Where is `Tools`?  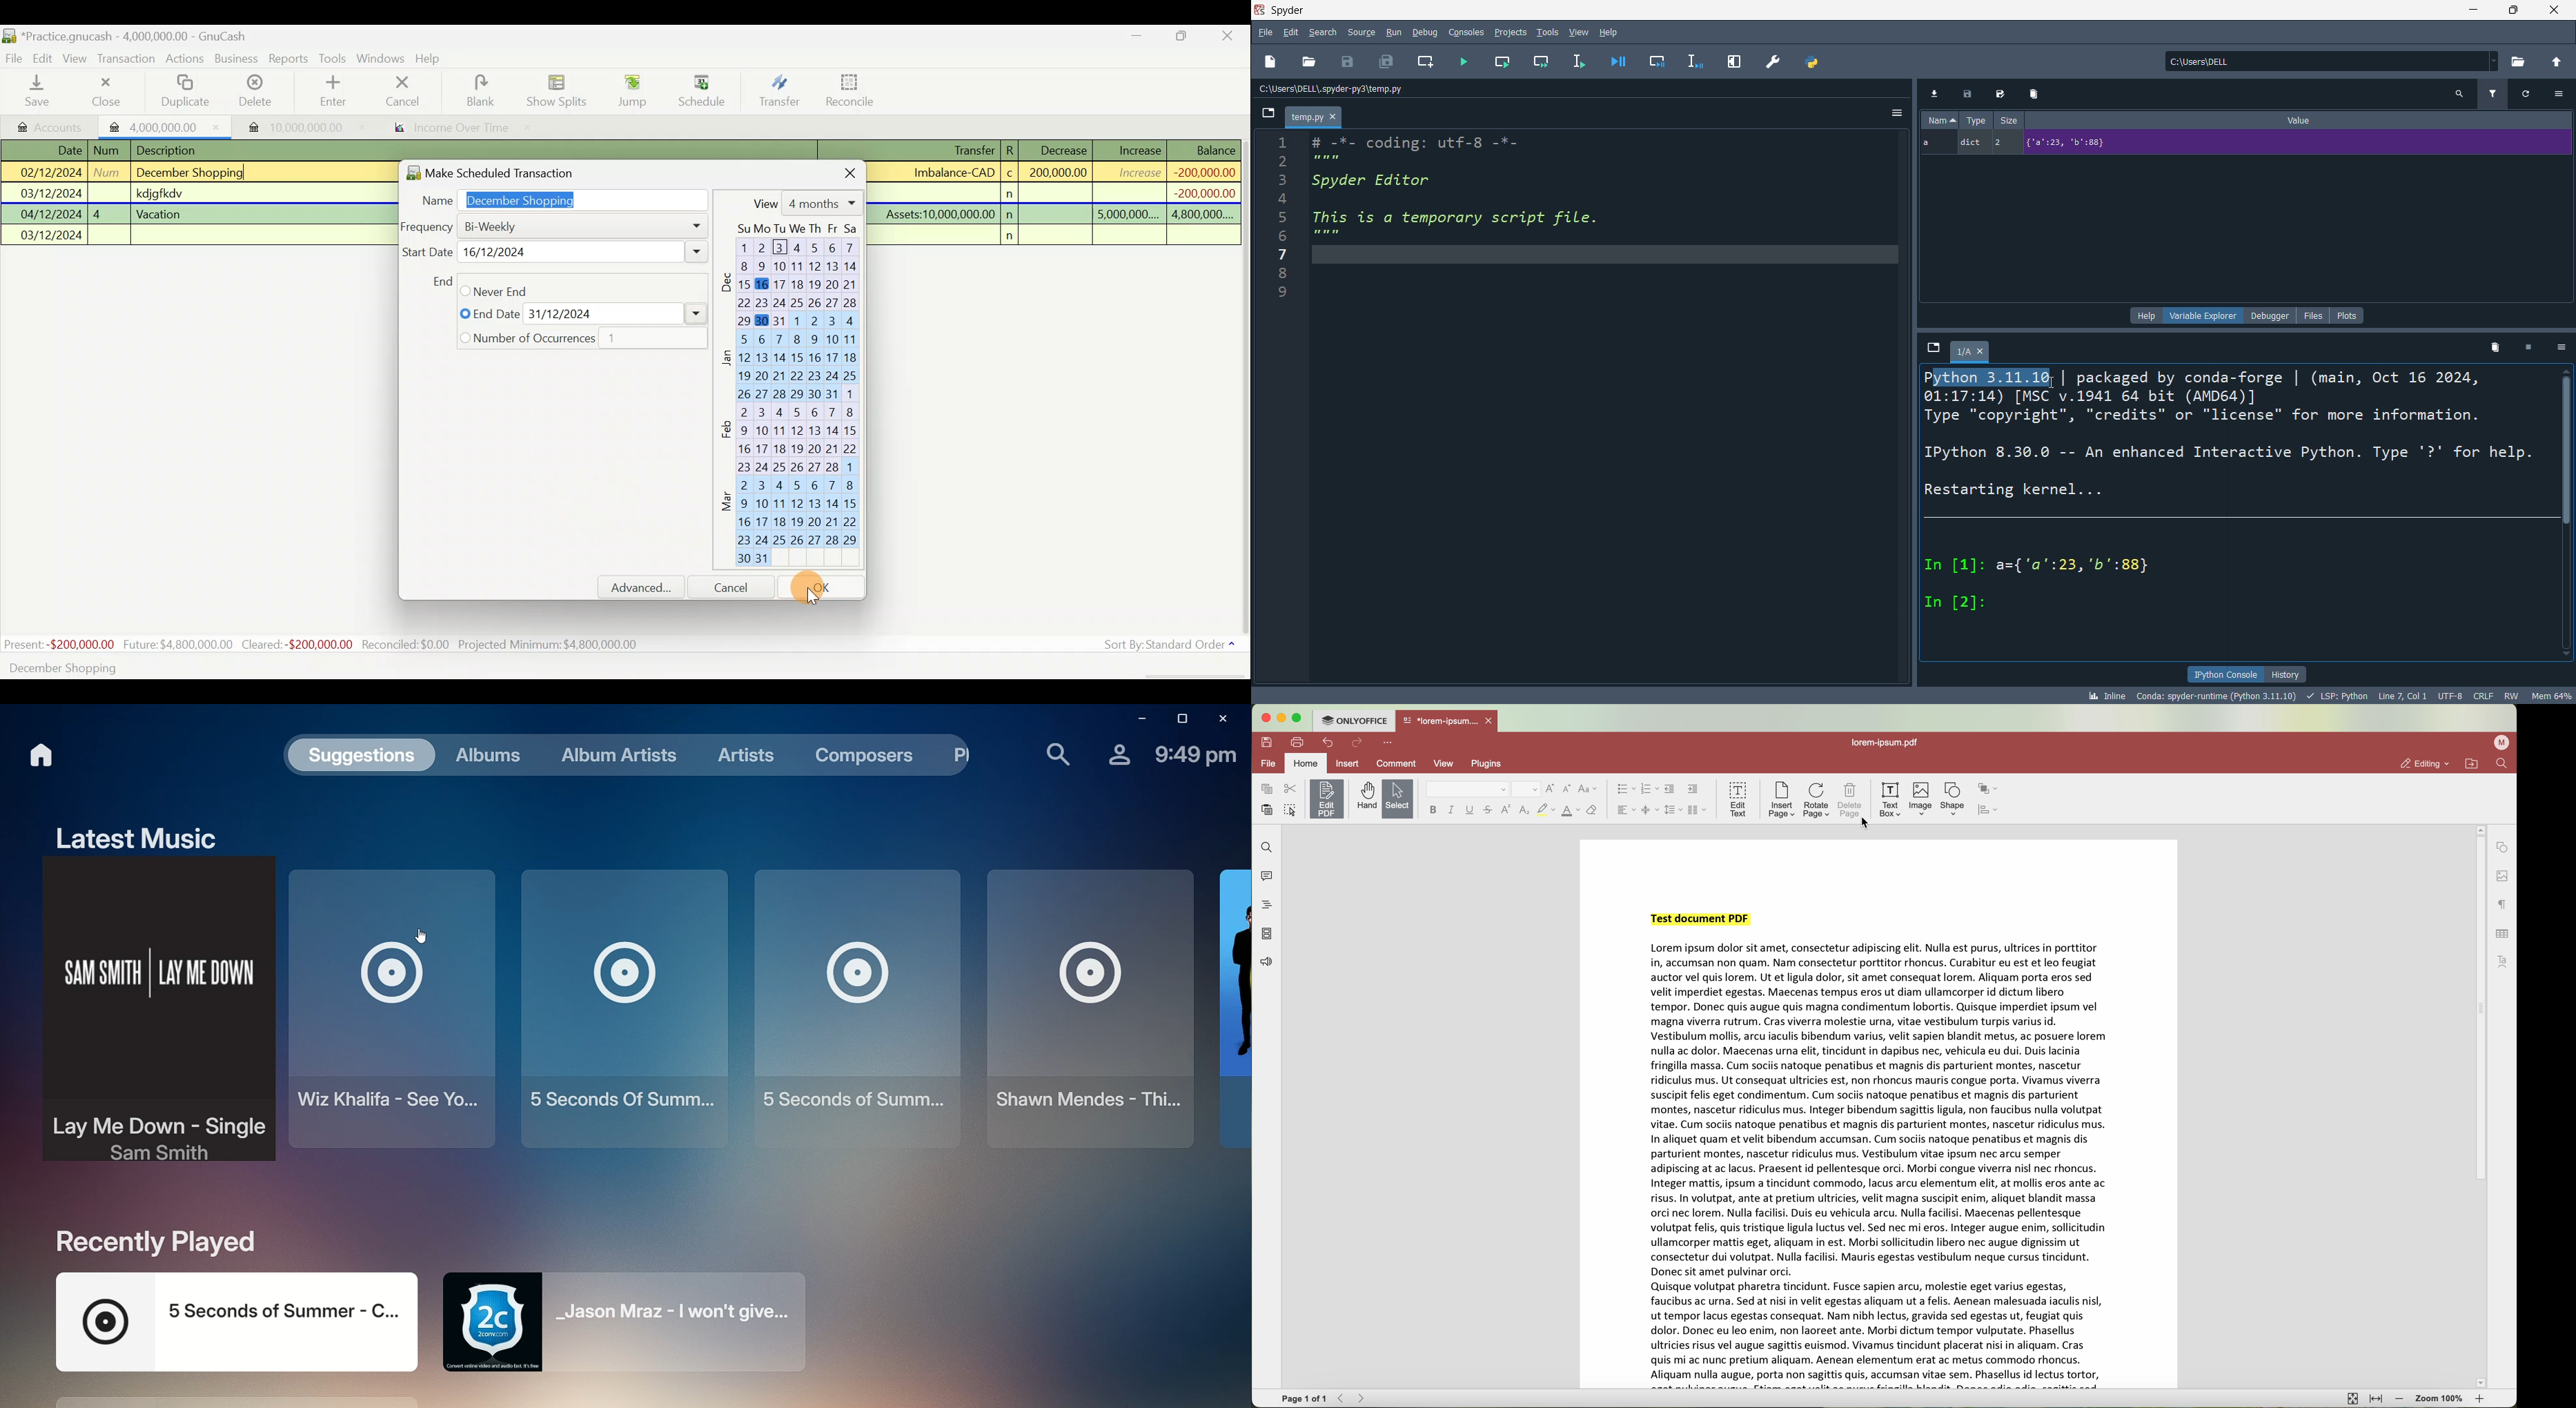 Tools is located at coordinates (334, 59).